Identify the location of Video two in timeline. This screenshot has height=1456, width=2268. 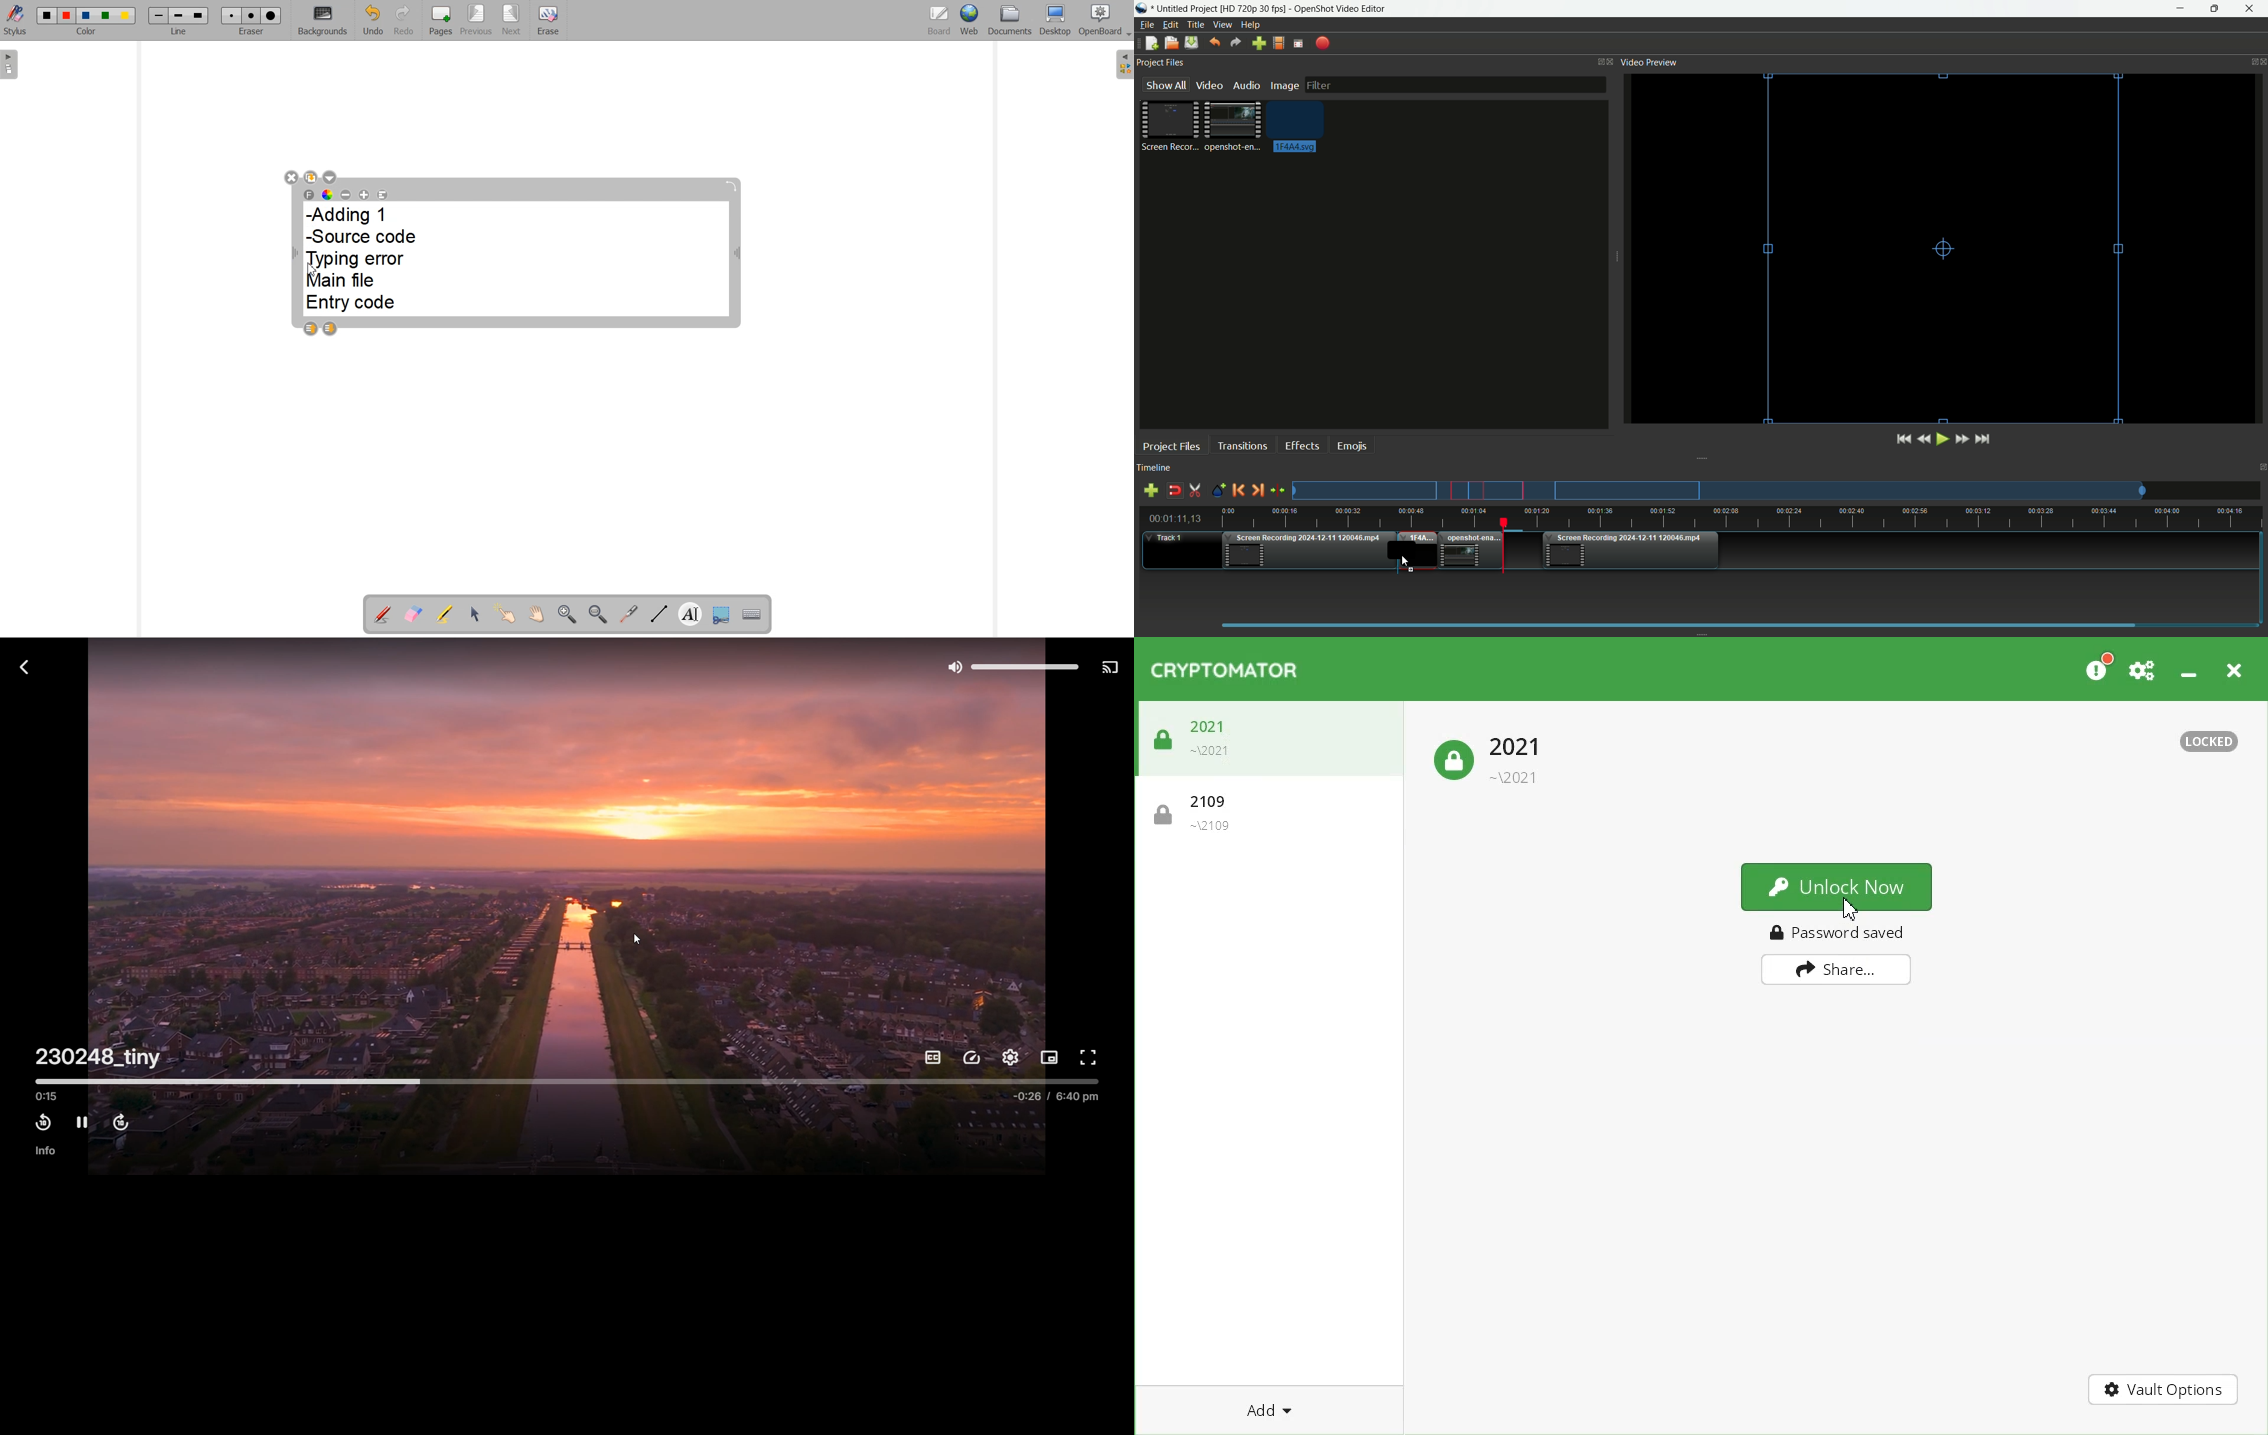
(1470, 552).